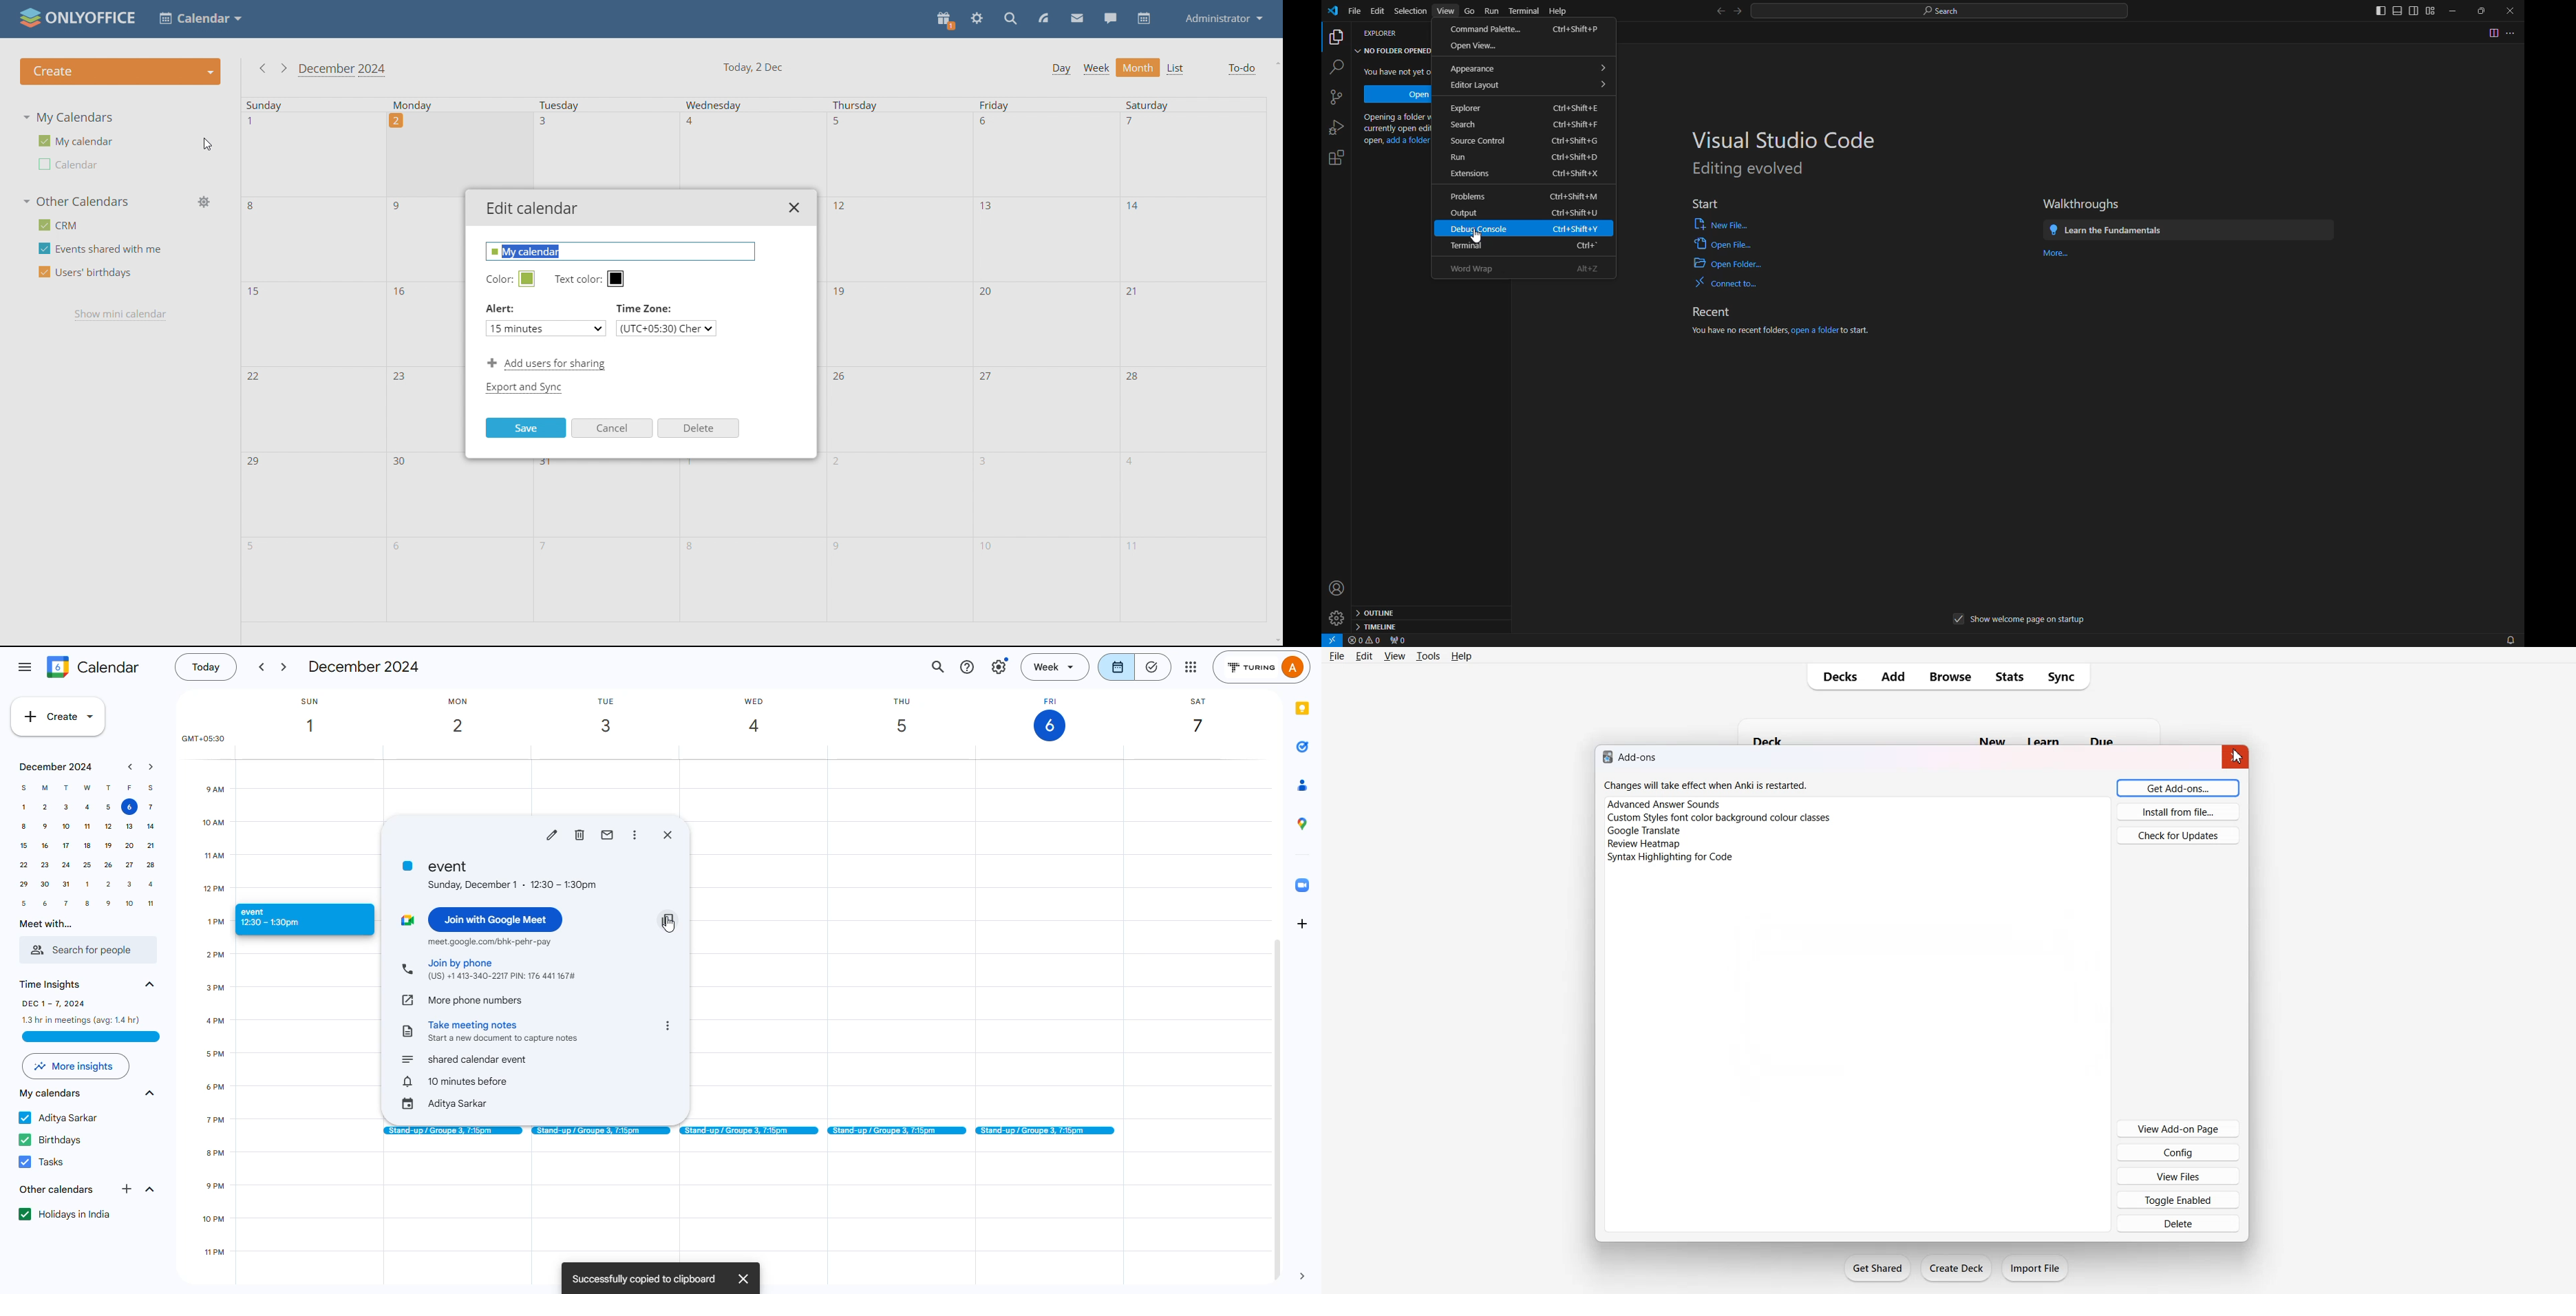 The width and height of the screenshot is (2576, 1316). Describe the element at coordinates (260, 668) in the screenshot. I see `previous` at that location.